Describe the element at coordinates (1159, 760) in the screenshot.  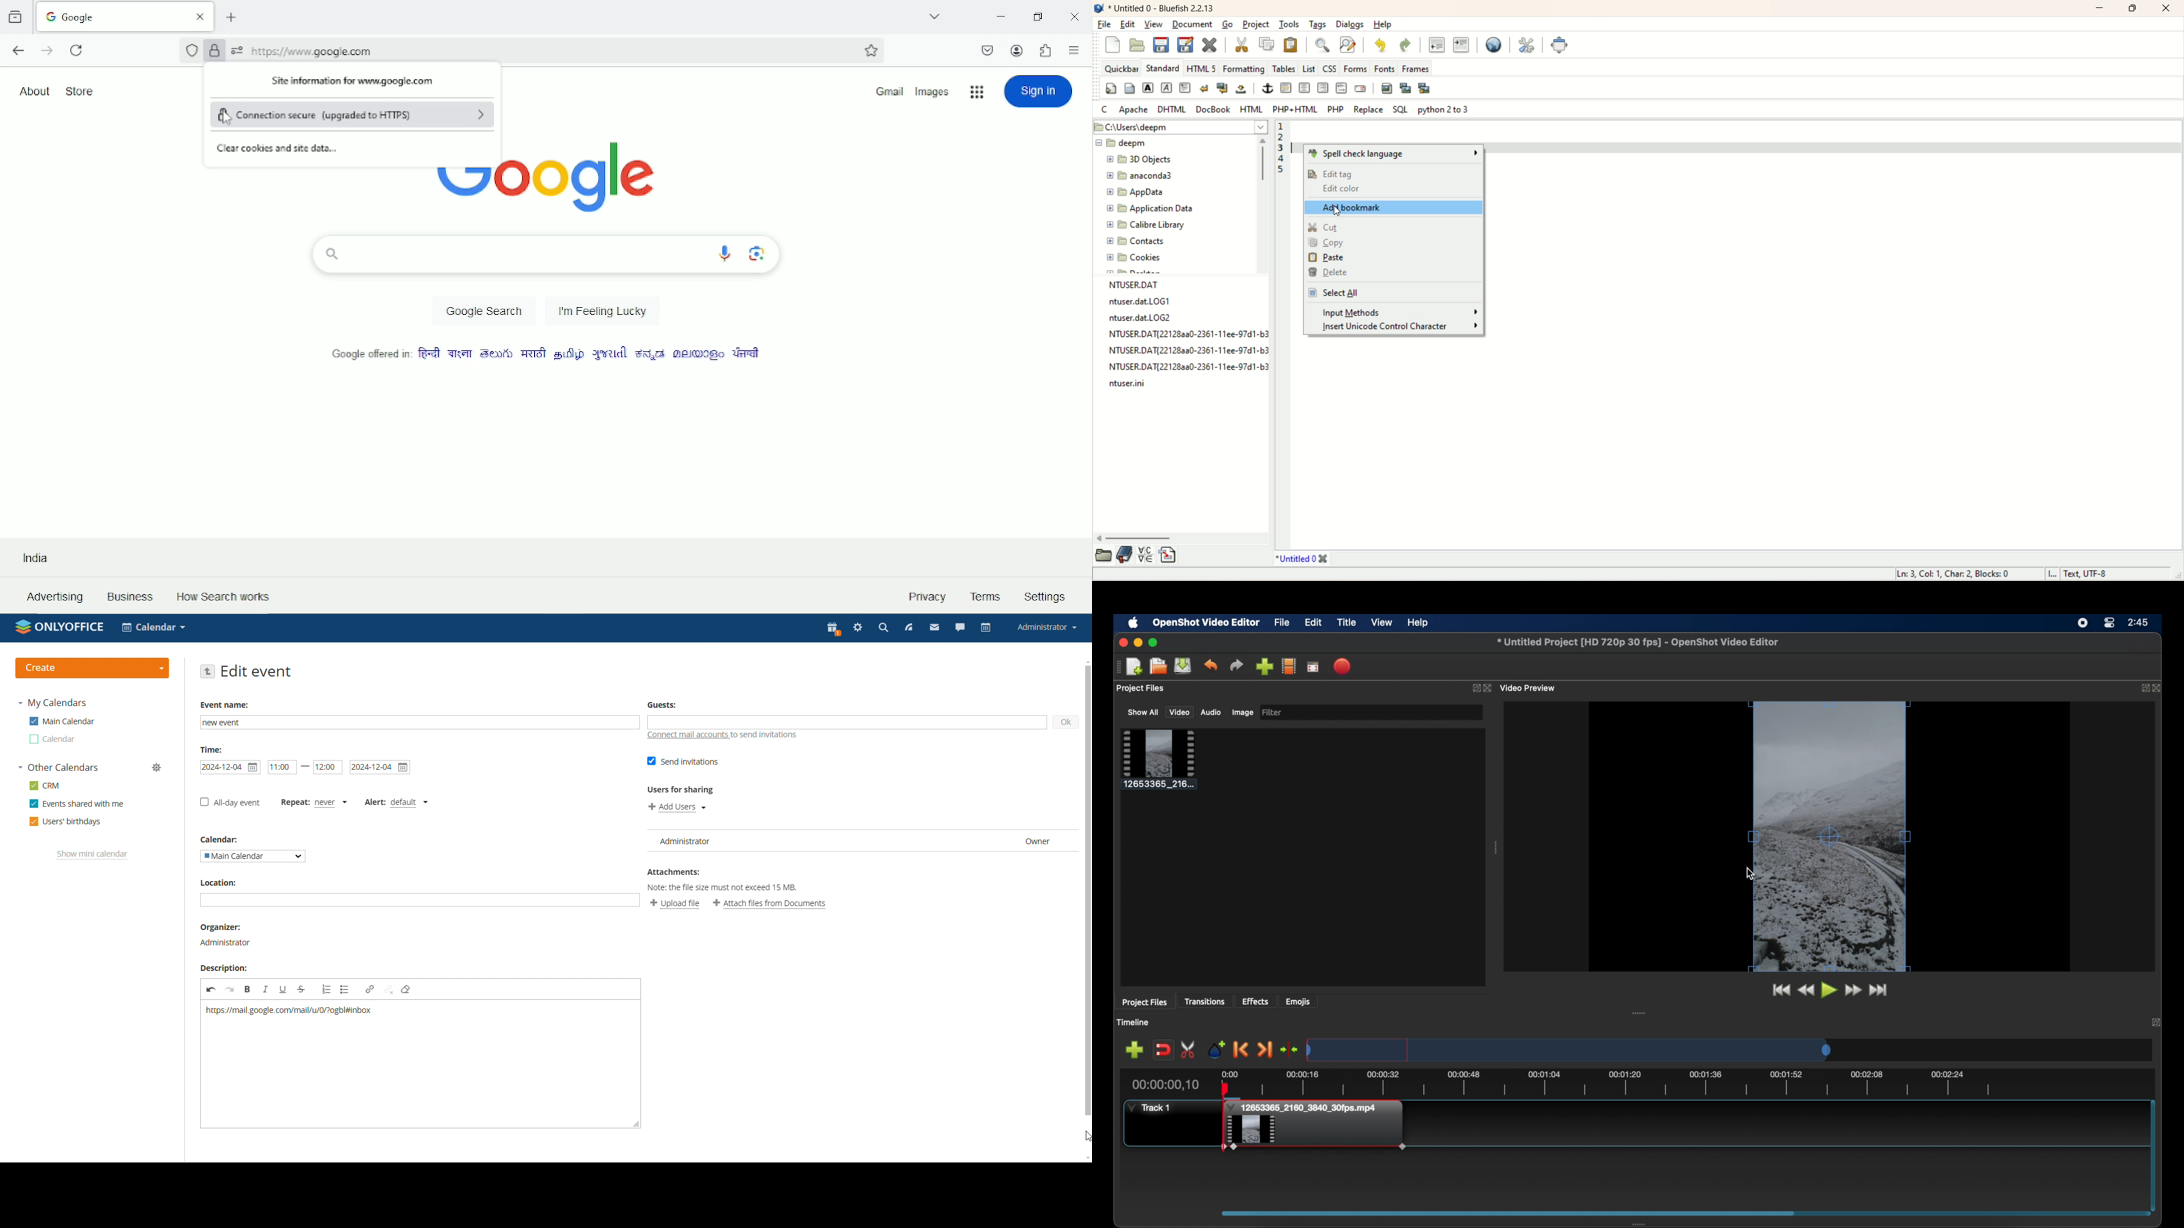
I see `clip` at that location.